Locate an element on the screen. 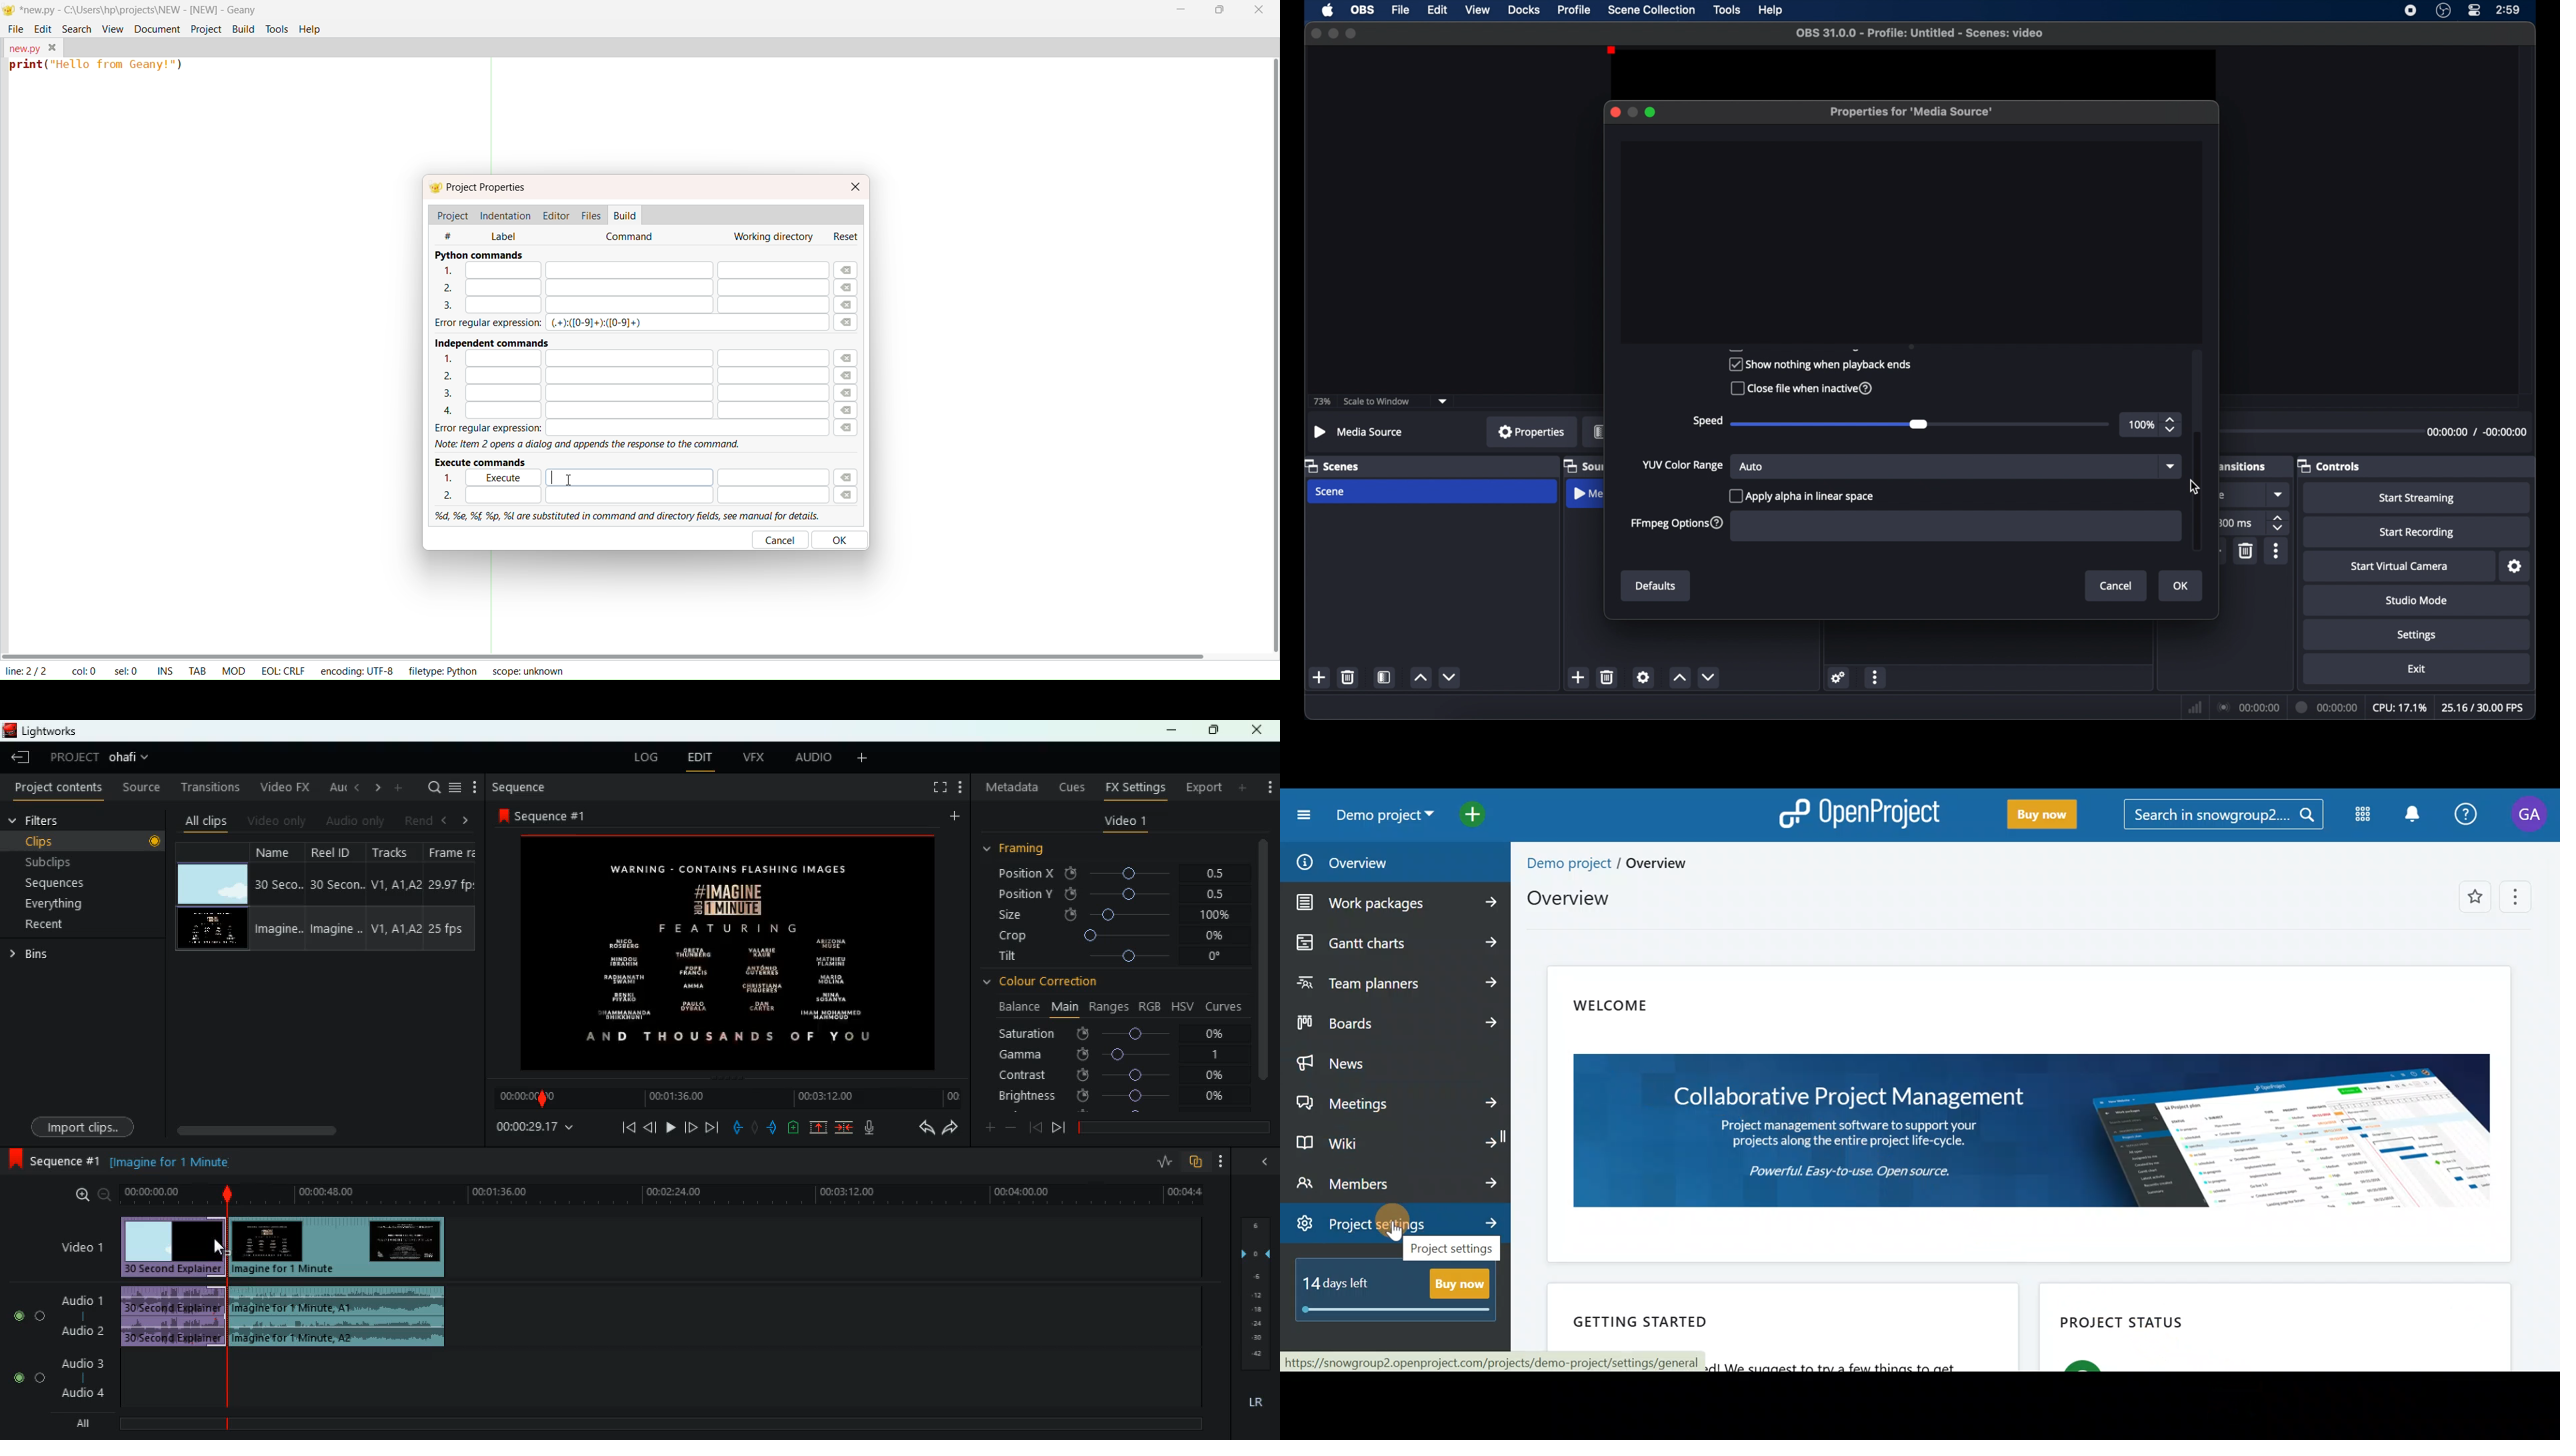 The width and height of the screenshot is (2576, 1456). files is located at coordinates (591, 214).